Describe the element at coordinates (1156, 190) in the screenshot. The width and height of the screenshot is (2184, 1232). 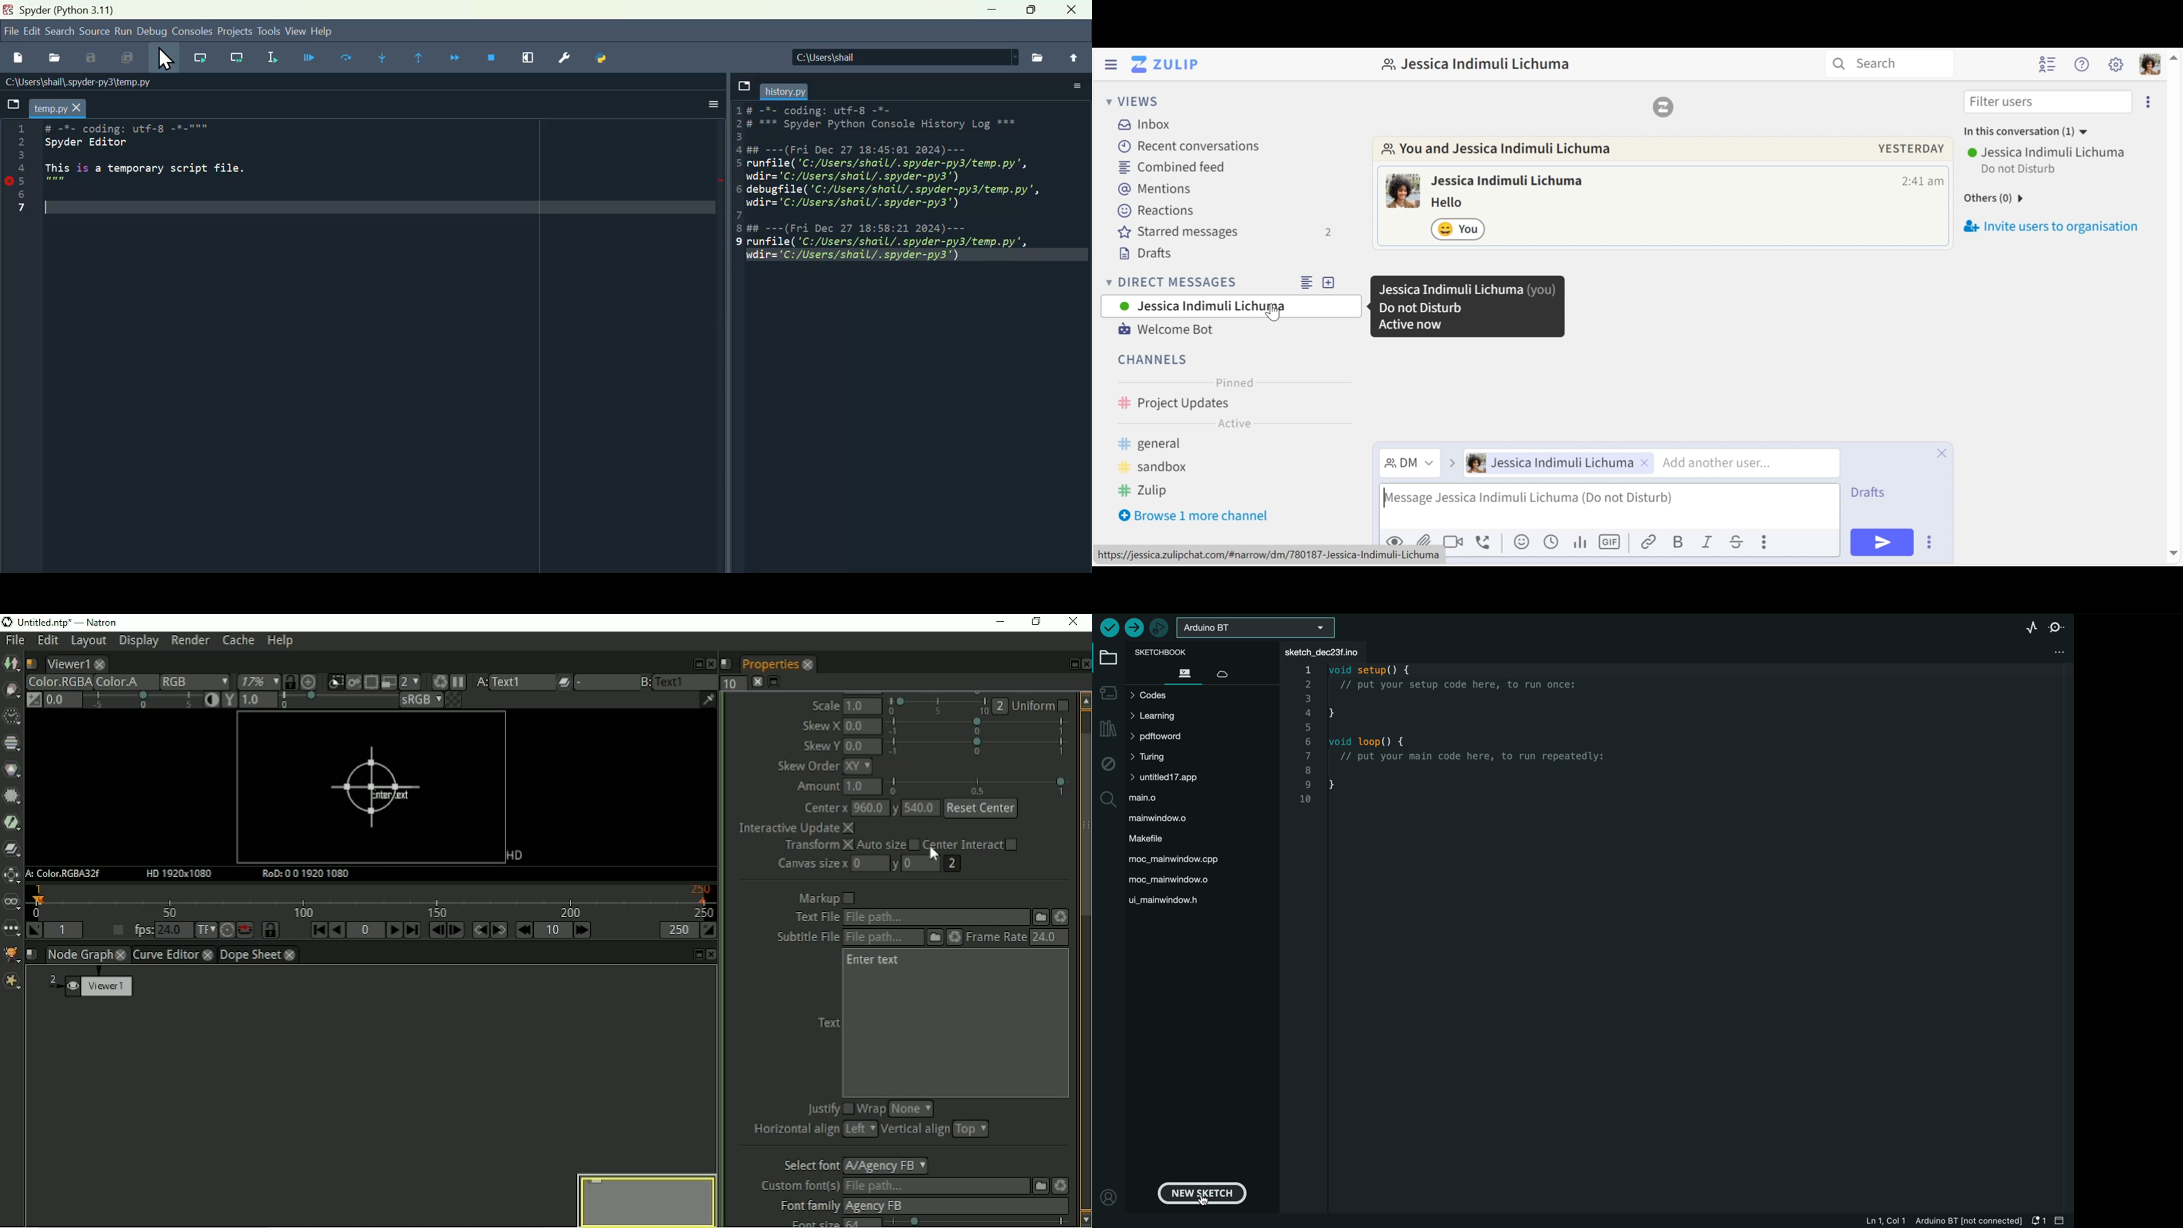
I see `Mentions` at that location.